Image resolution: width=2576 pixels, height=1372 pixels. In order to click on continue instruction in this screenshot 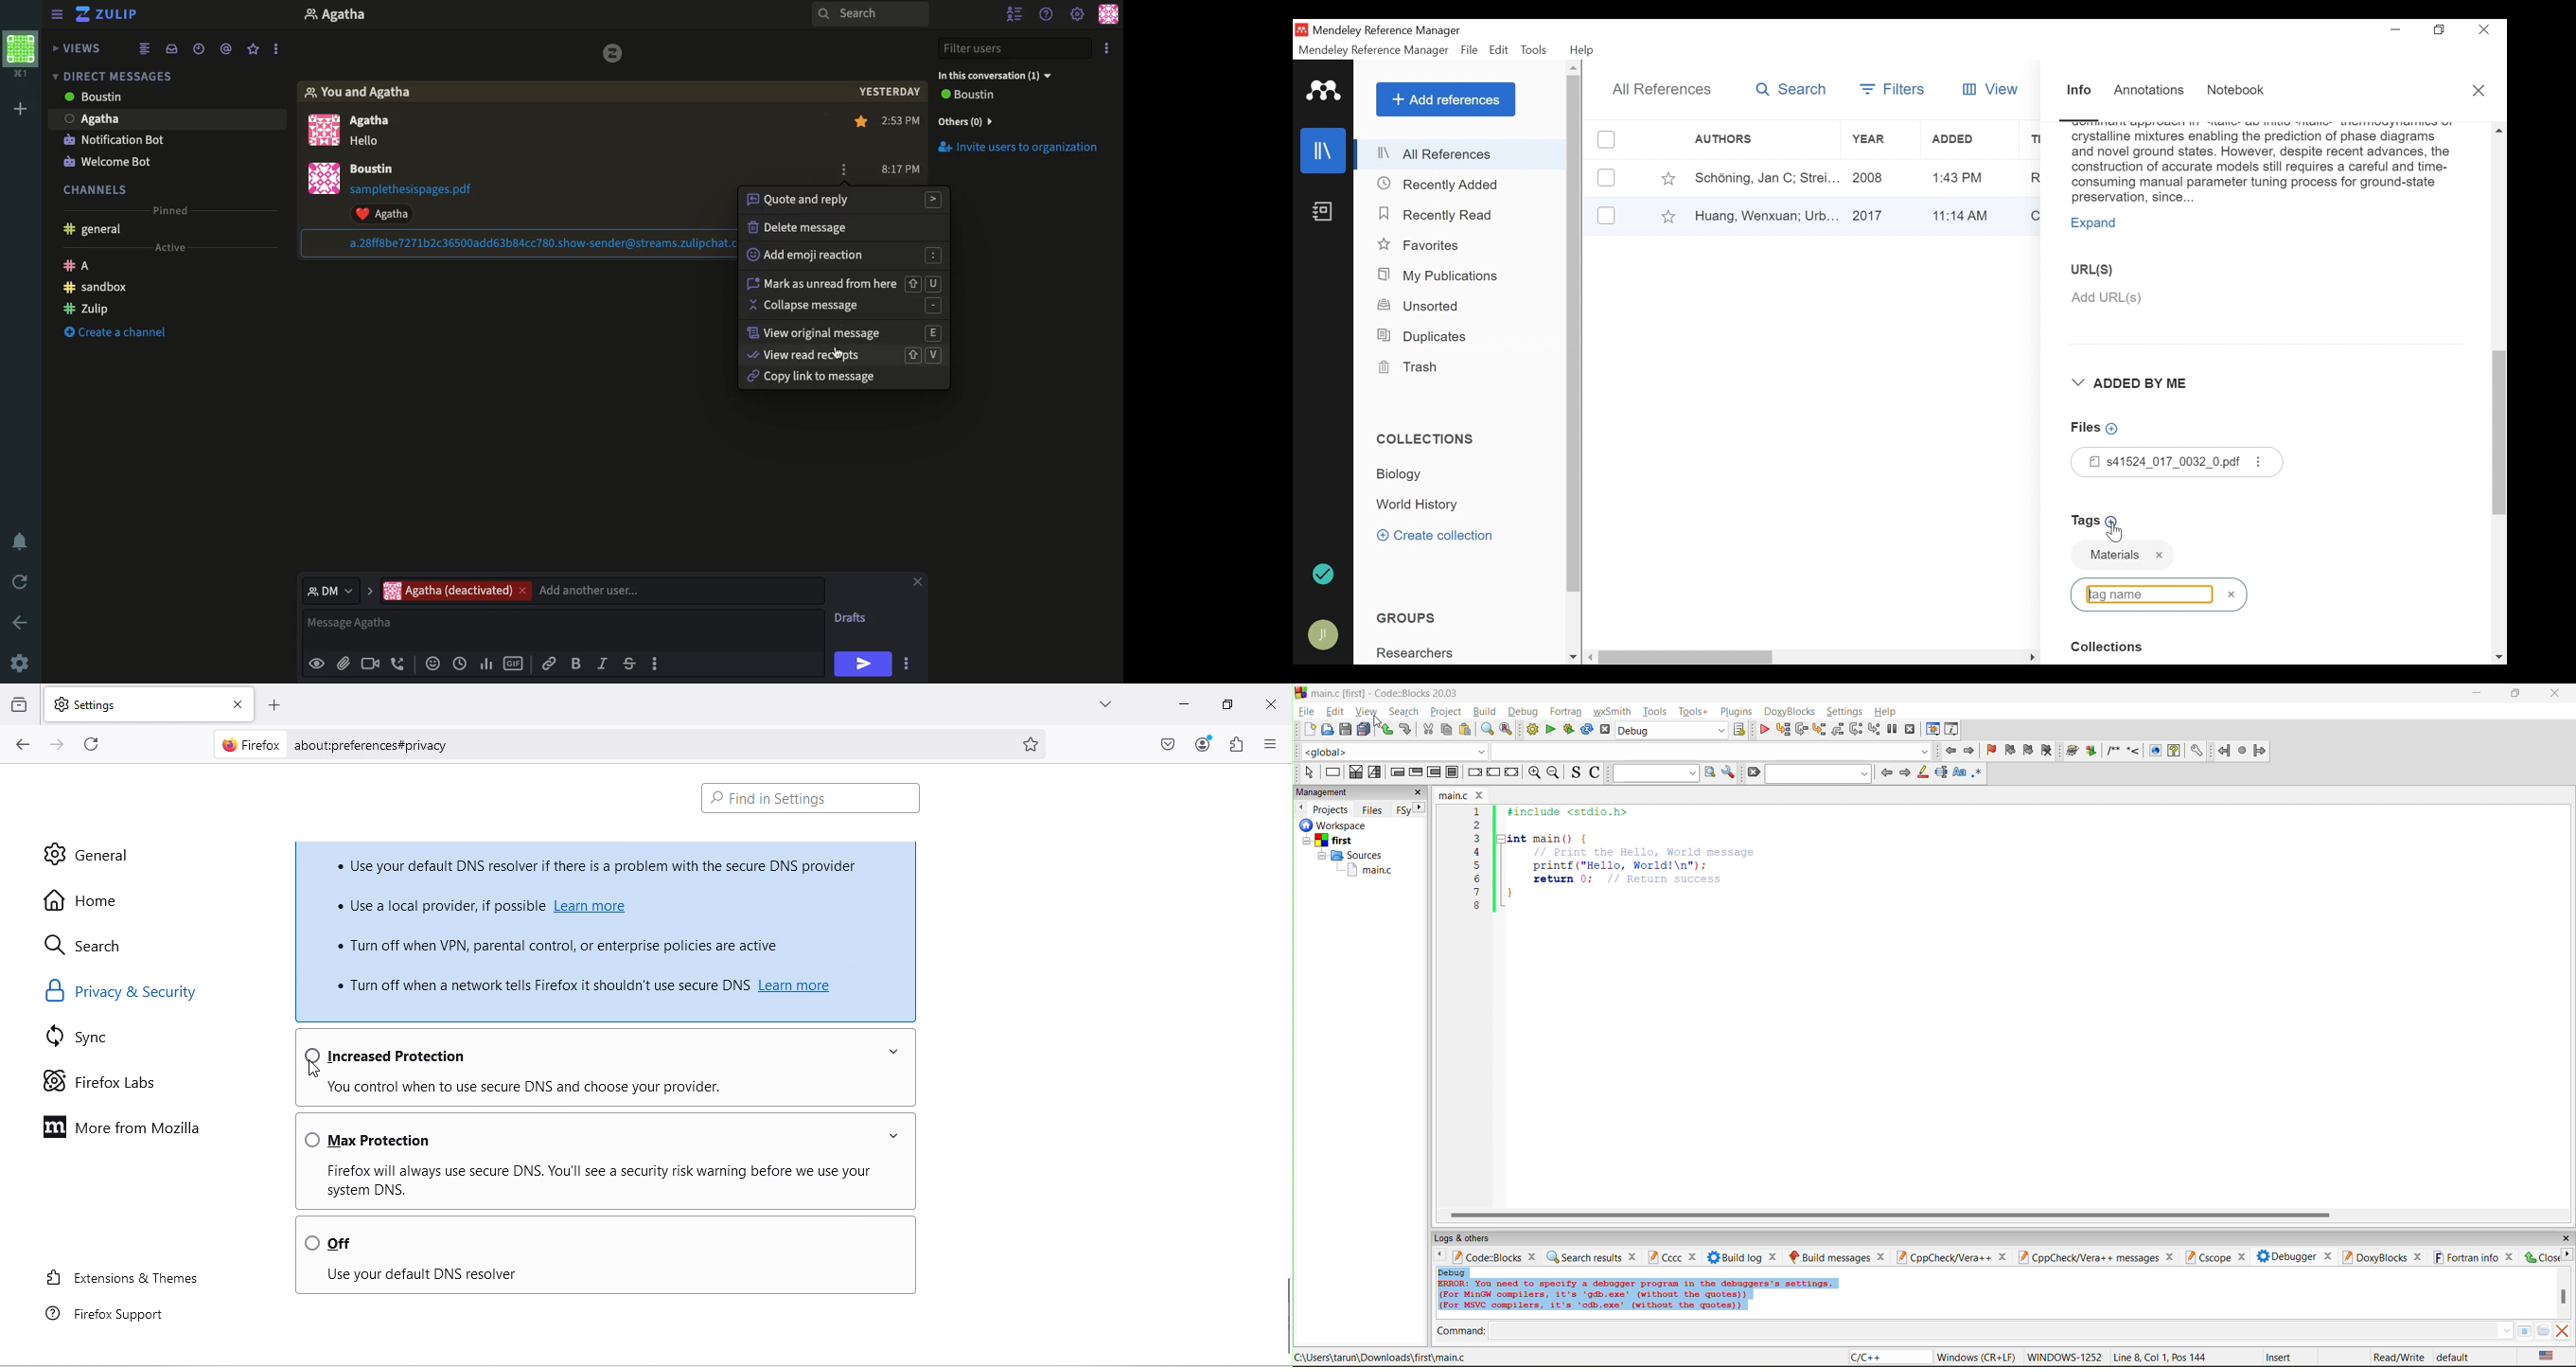, I will do `click(1493, 773)`.